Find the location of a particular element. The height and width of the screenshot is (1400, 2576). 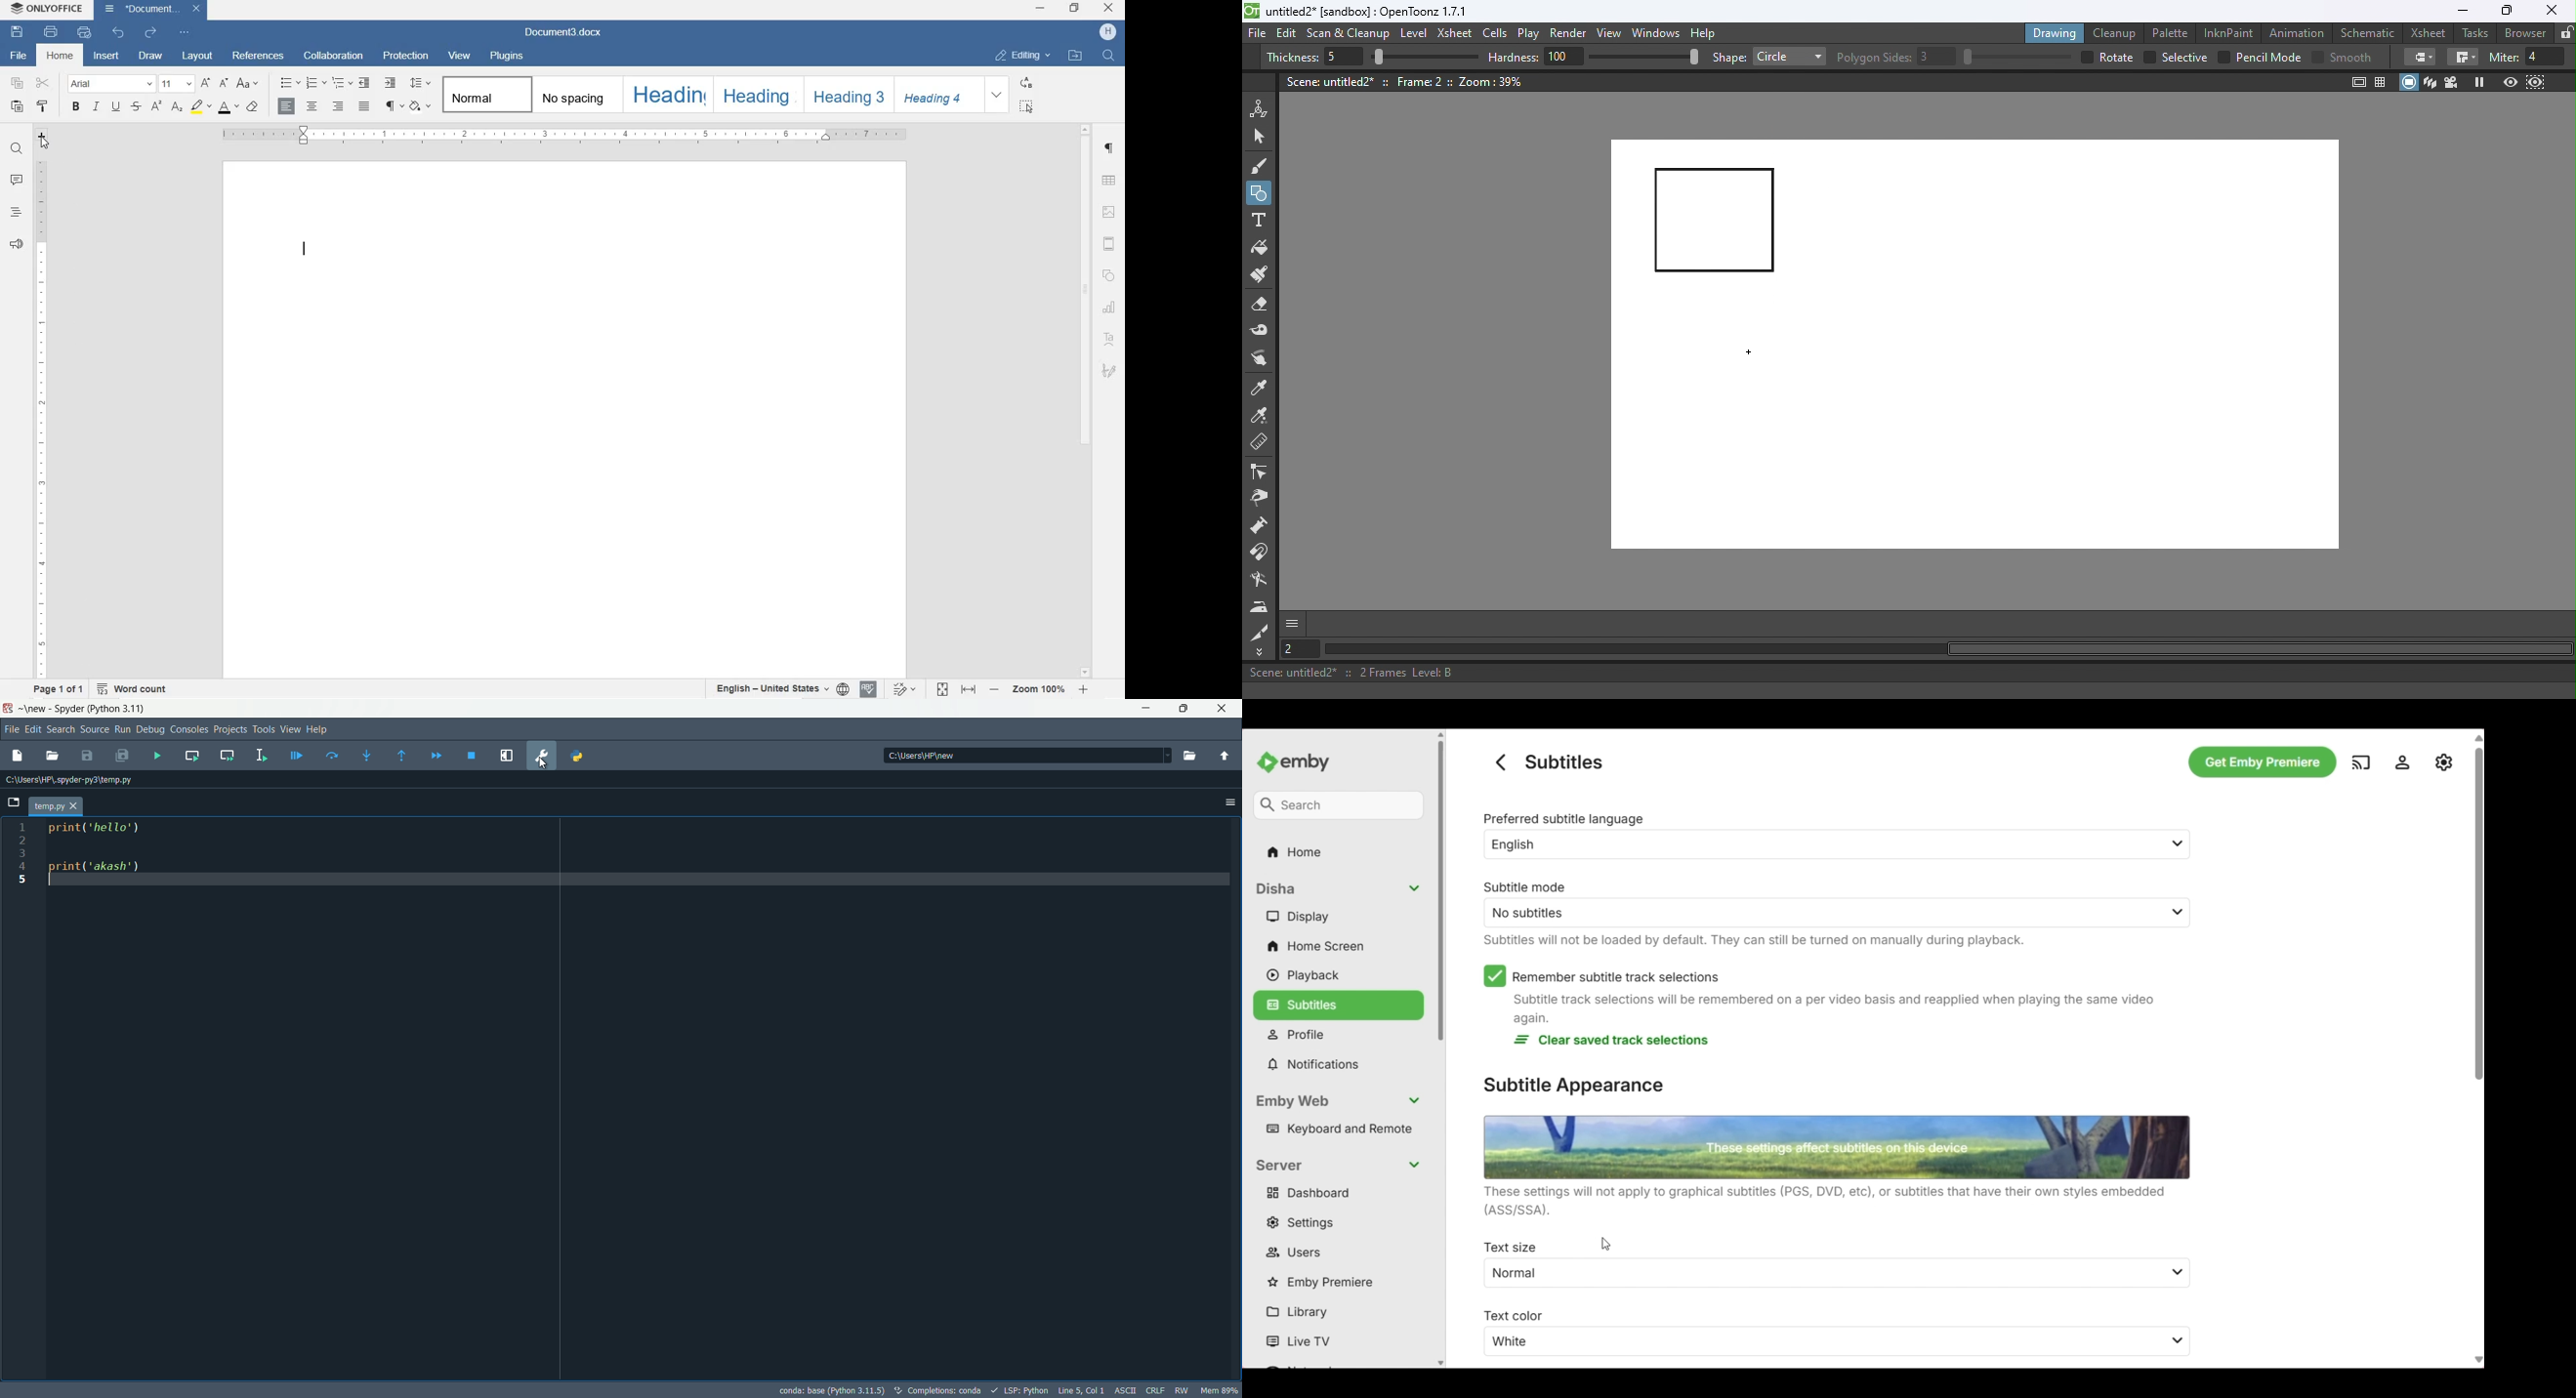

FIND is located at coordinates (1109, 55).